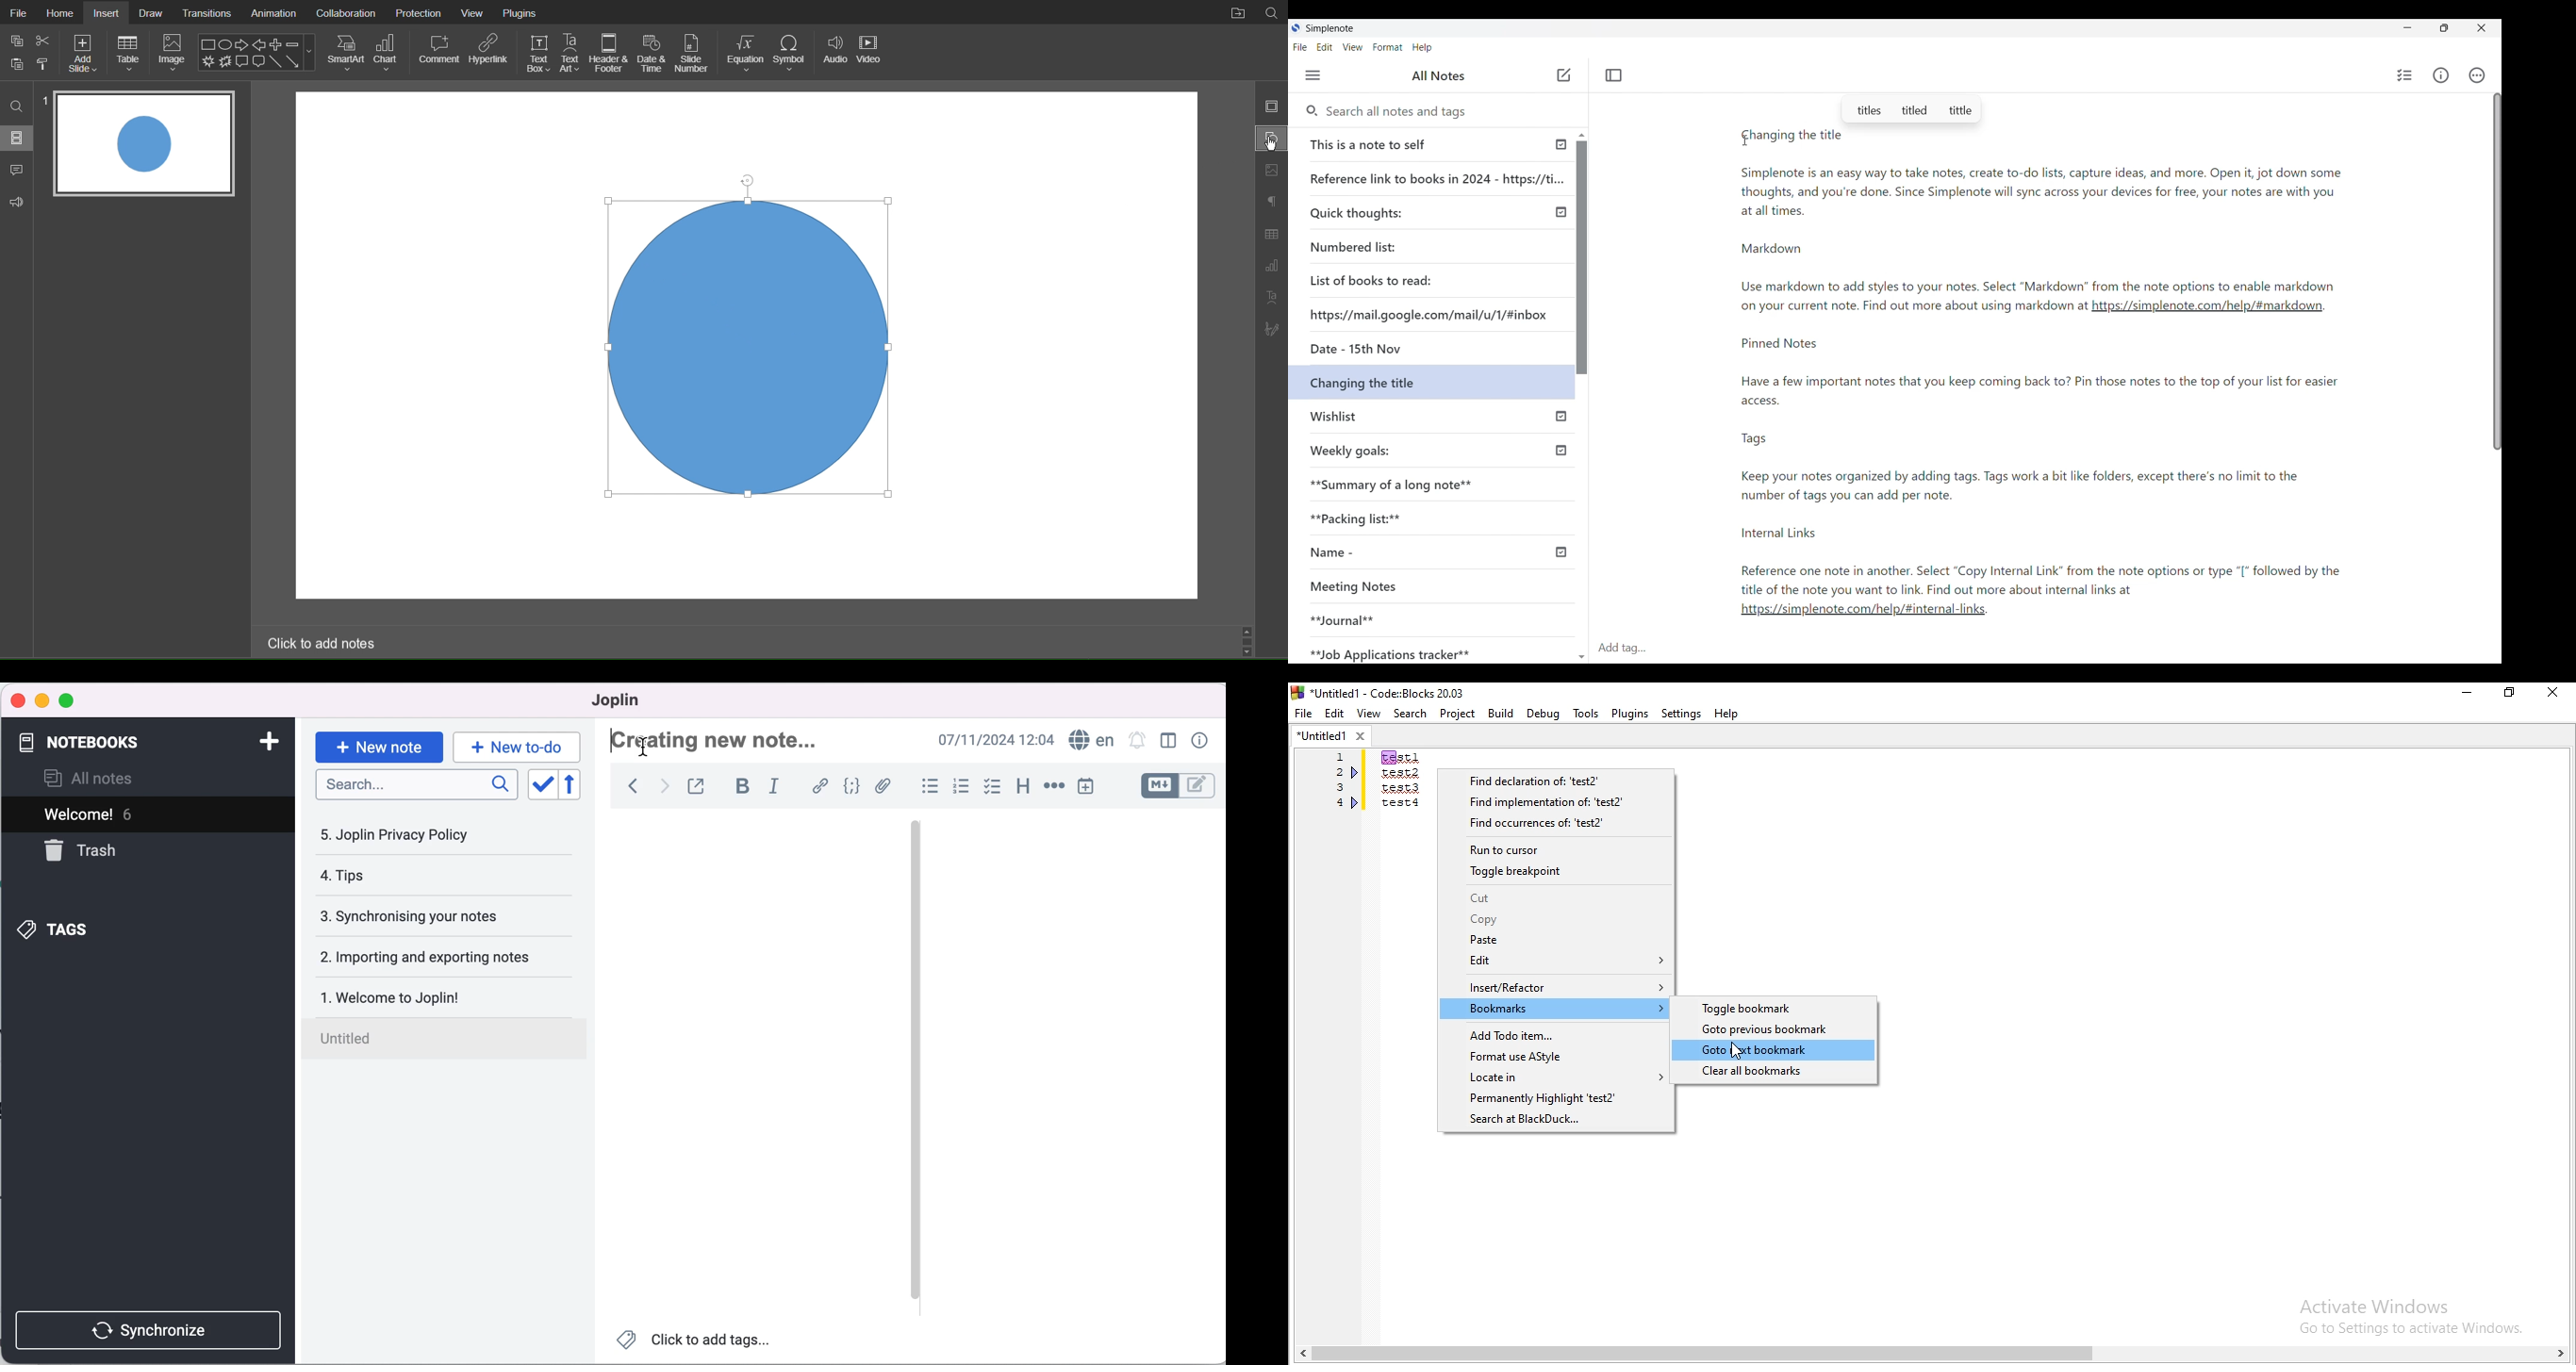 The height and width of the screenshot is (1372, 2576). I want to click on cursor, so click(1274, 146).